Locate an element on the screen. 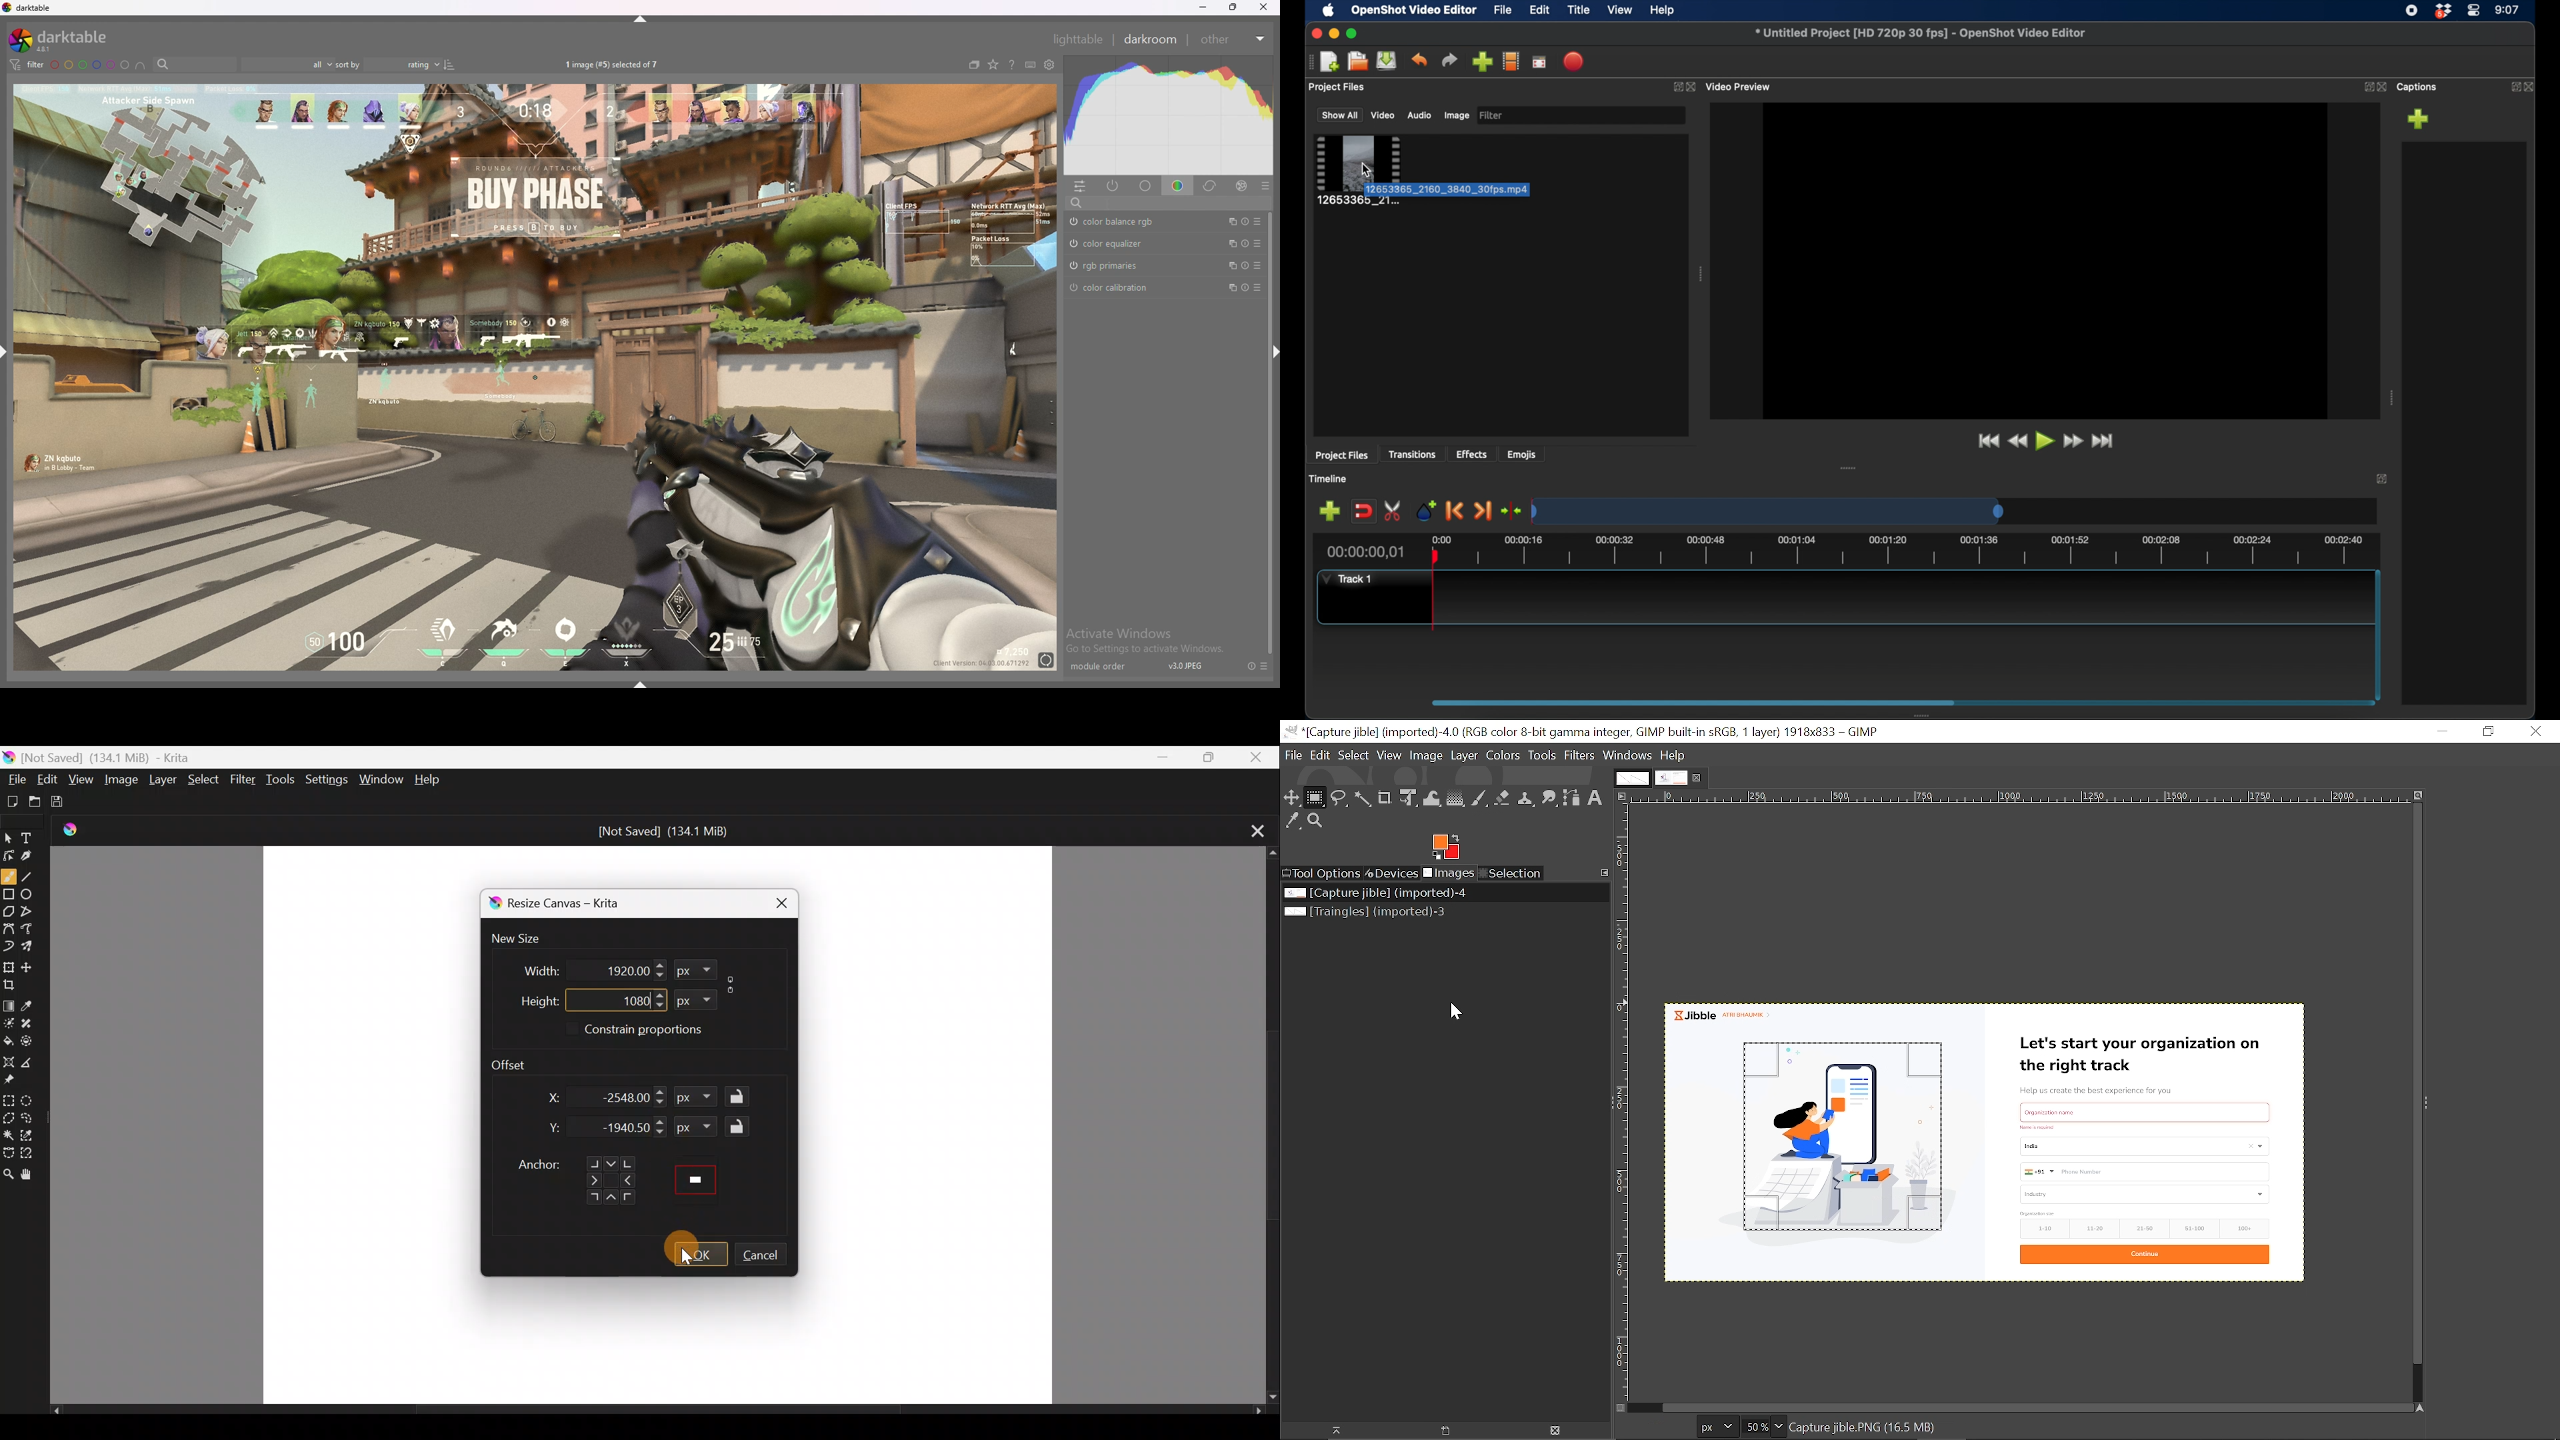 This screenshot has width=2576, height=1456. 0.00 is located at coordinates (1440, 538).